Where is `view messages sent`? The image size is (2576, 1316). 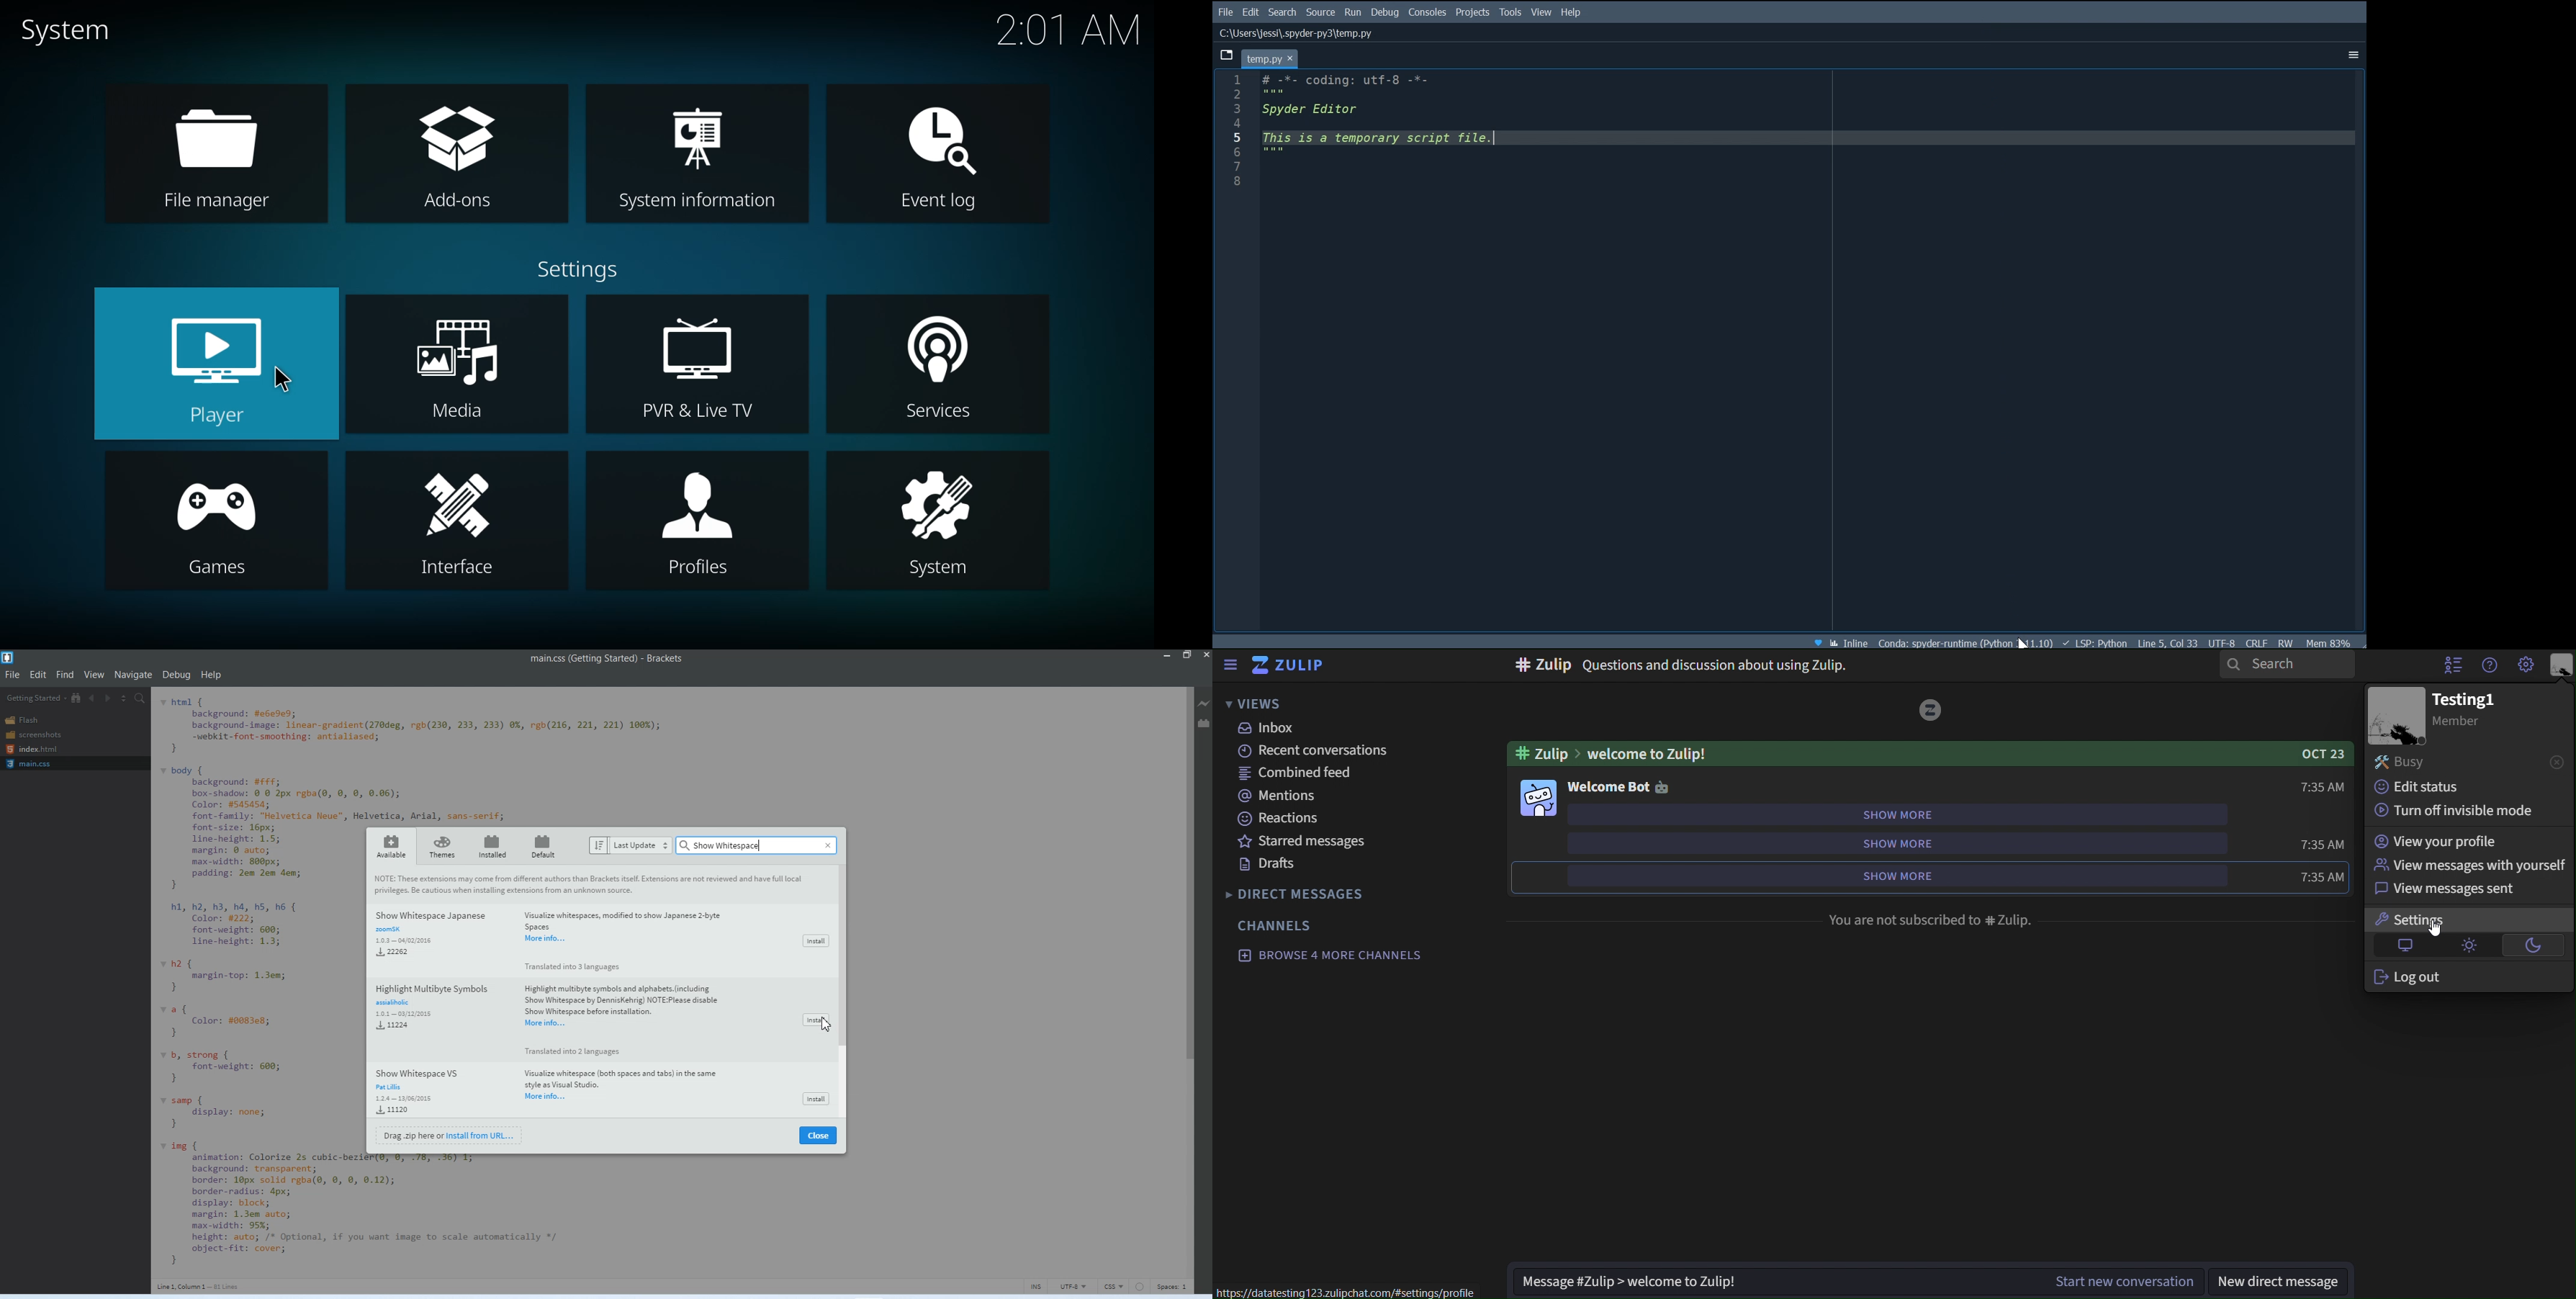
view messages sent is located at coordinates (2469, 889).